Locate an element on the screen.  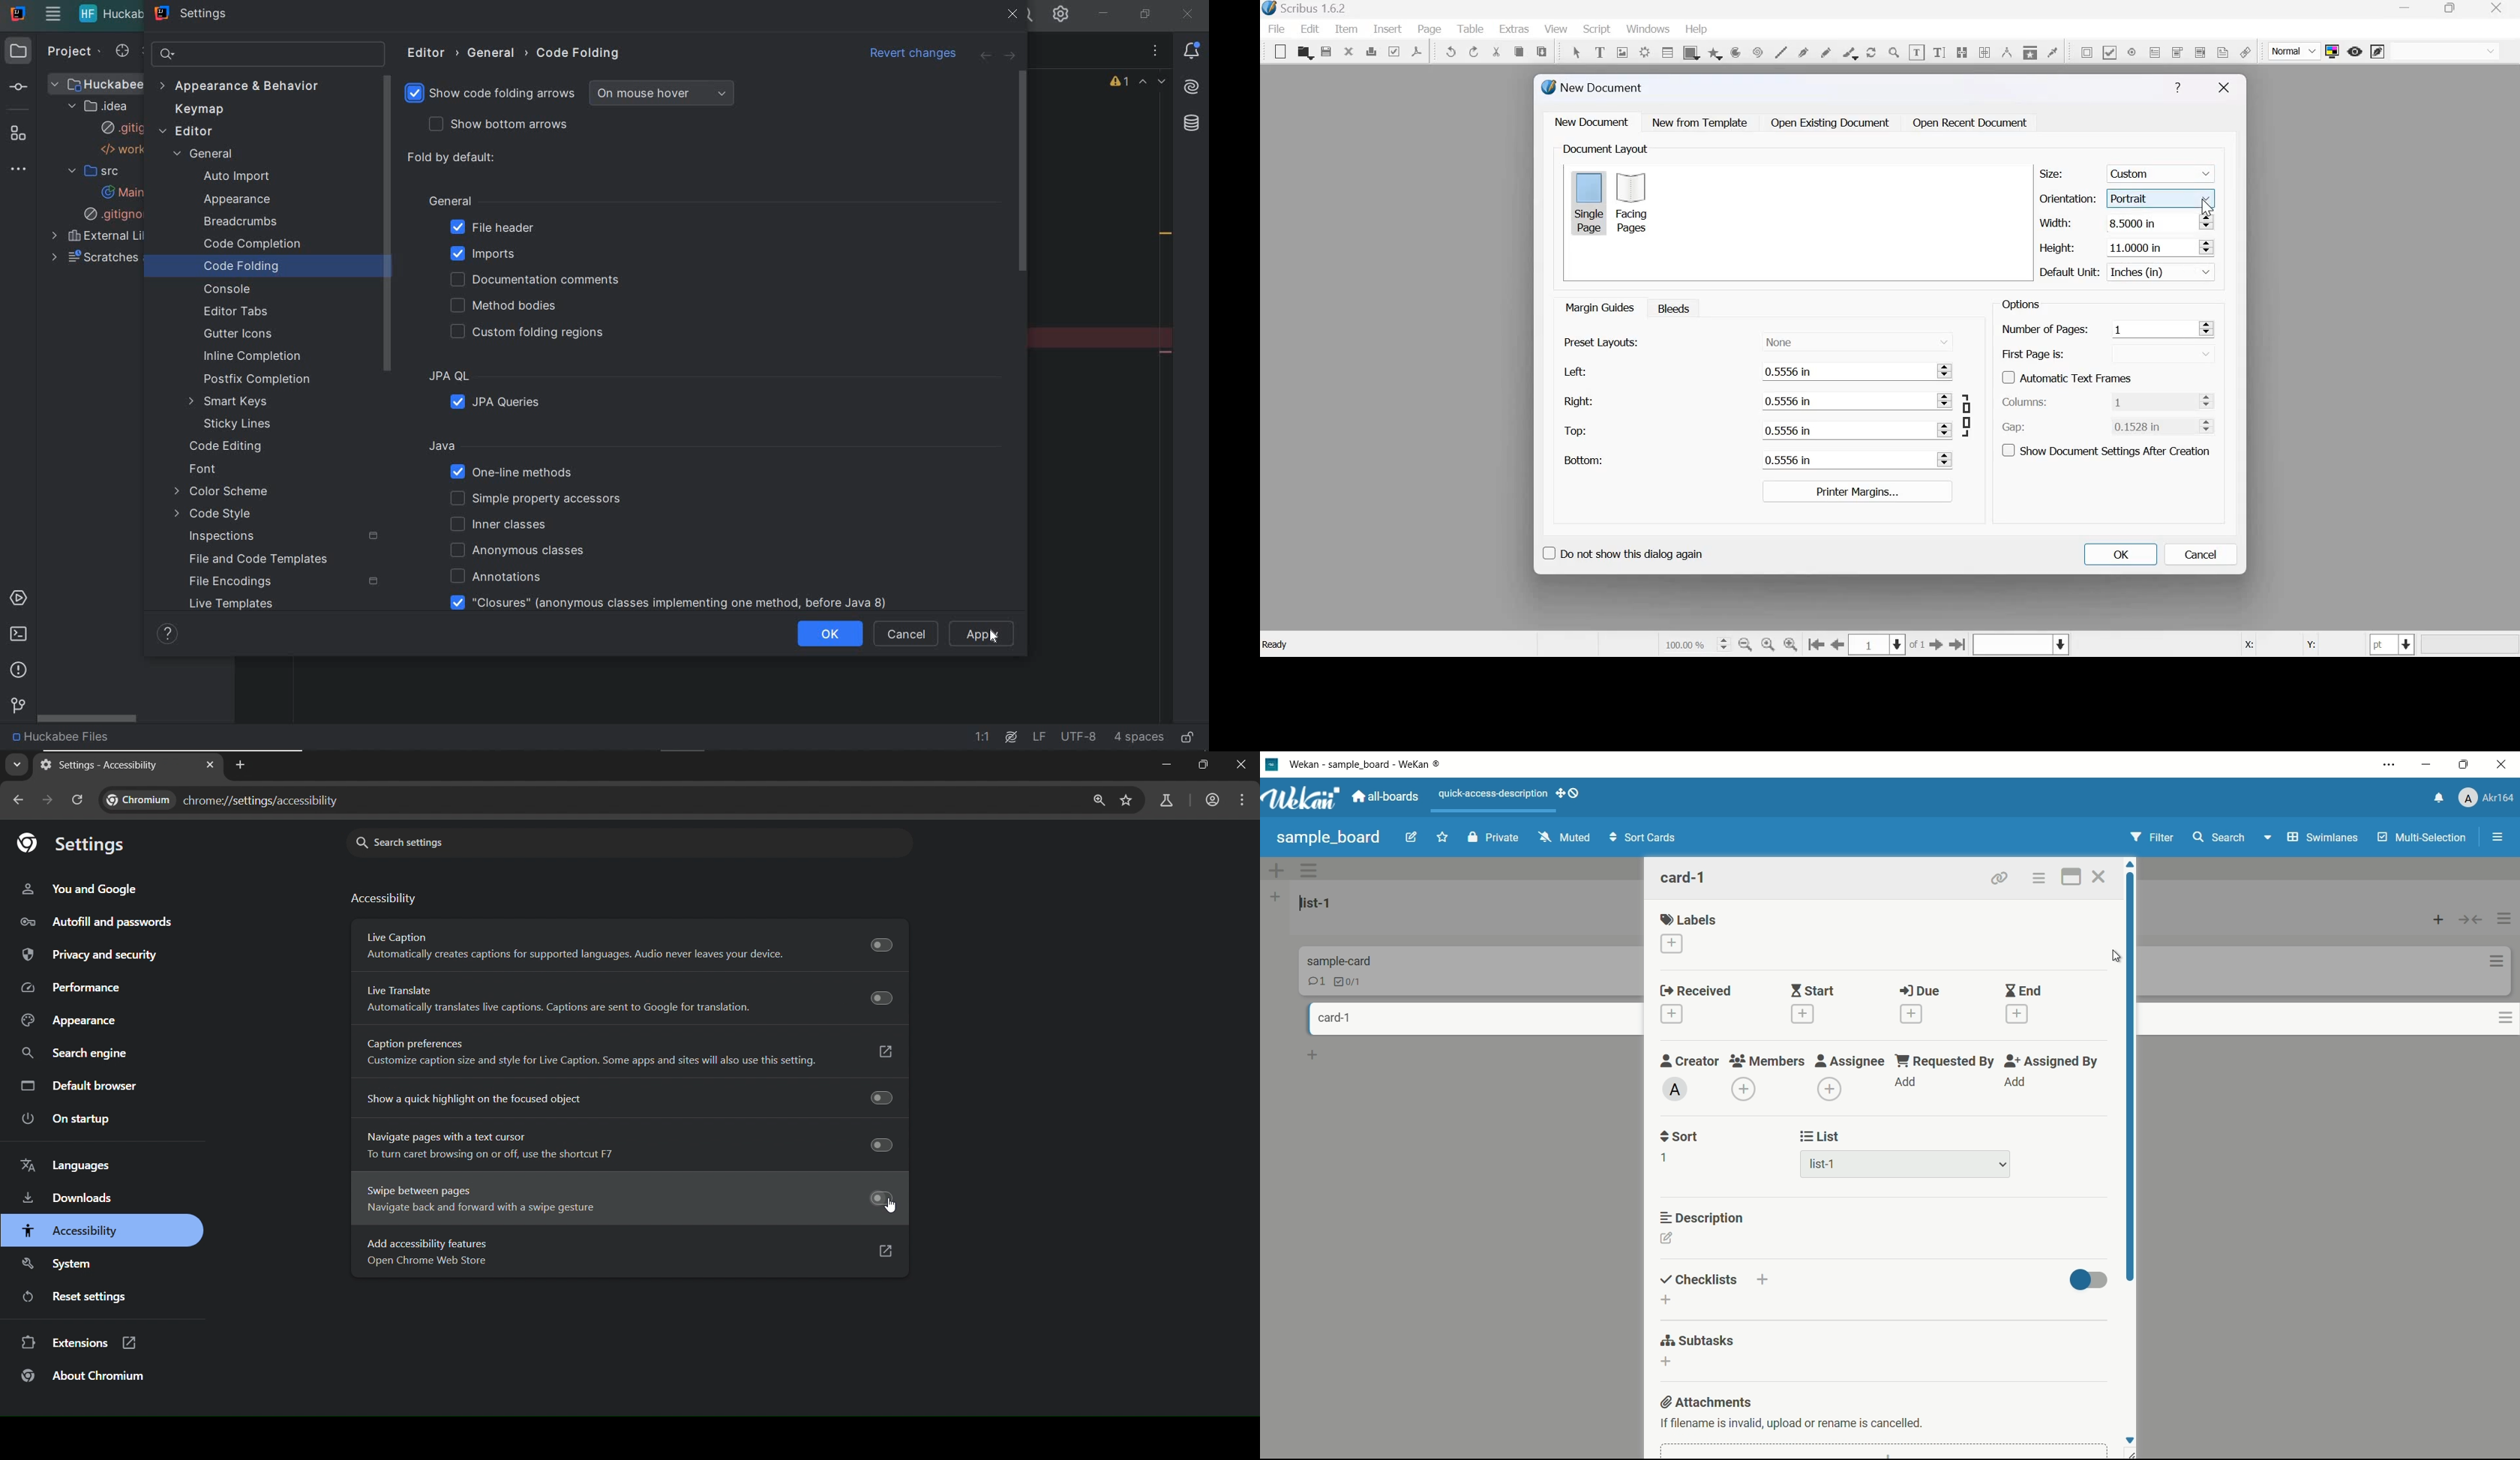
Automatic Text Frames is located at coordinates (2067, 377).